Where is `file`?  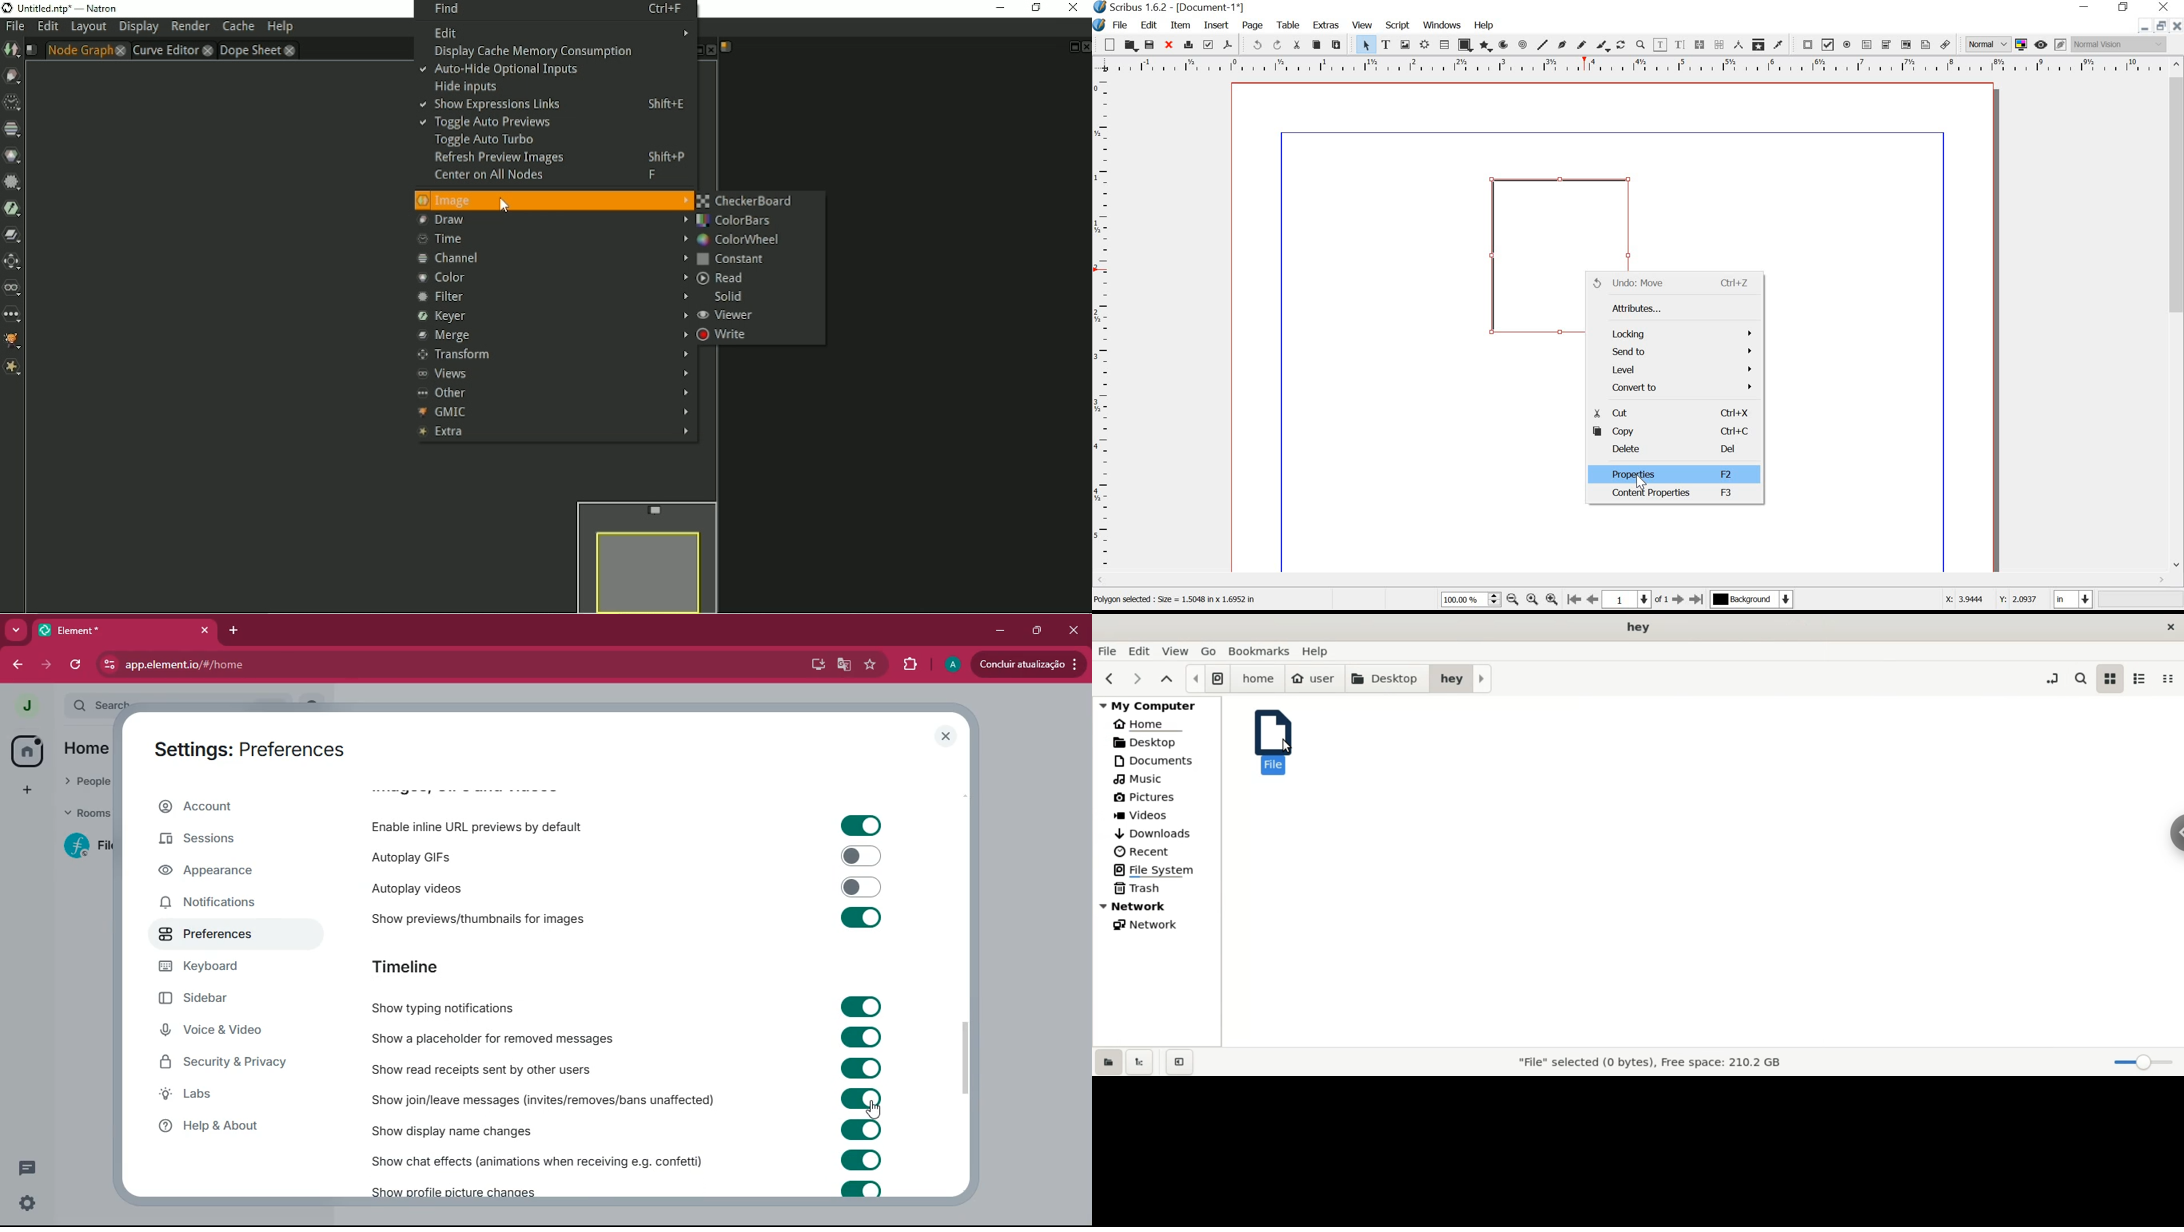
file is located at coordinates (1120, 25).